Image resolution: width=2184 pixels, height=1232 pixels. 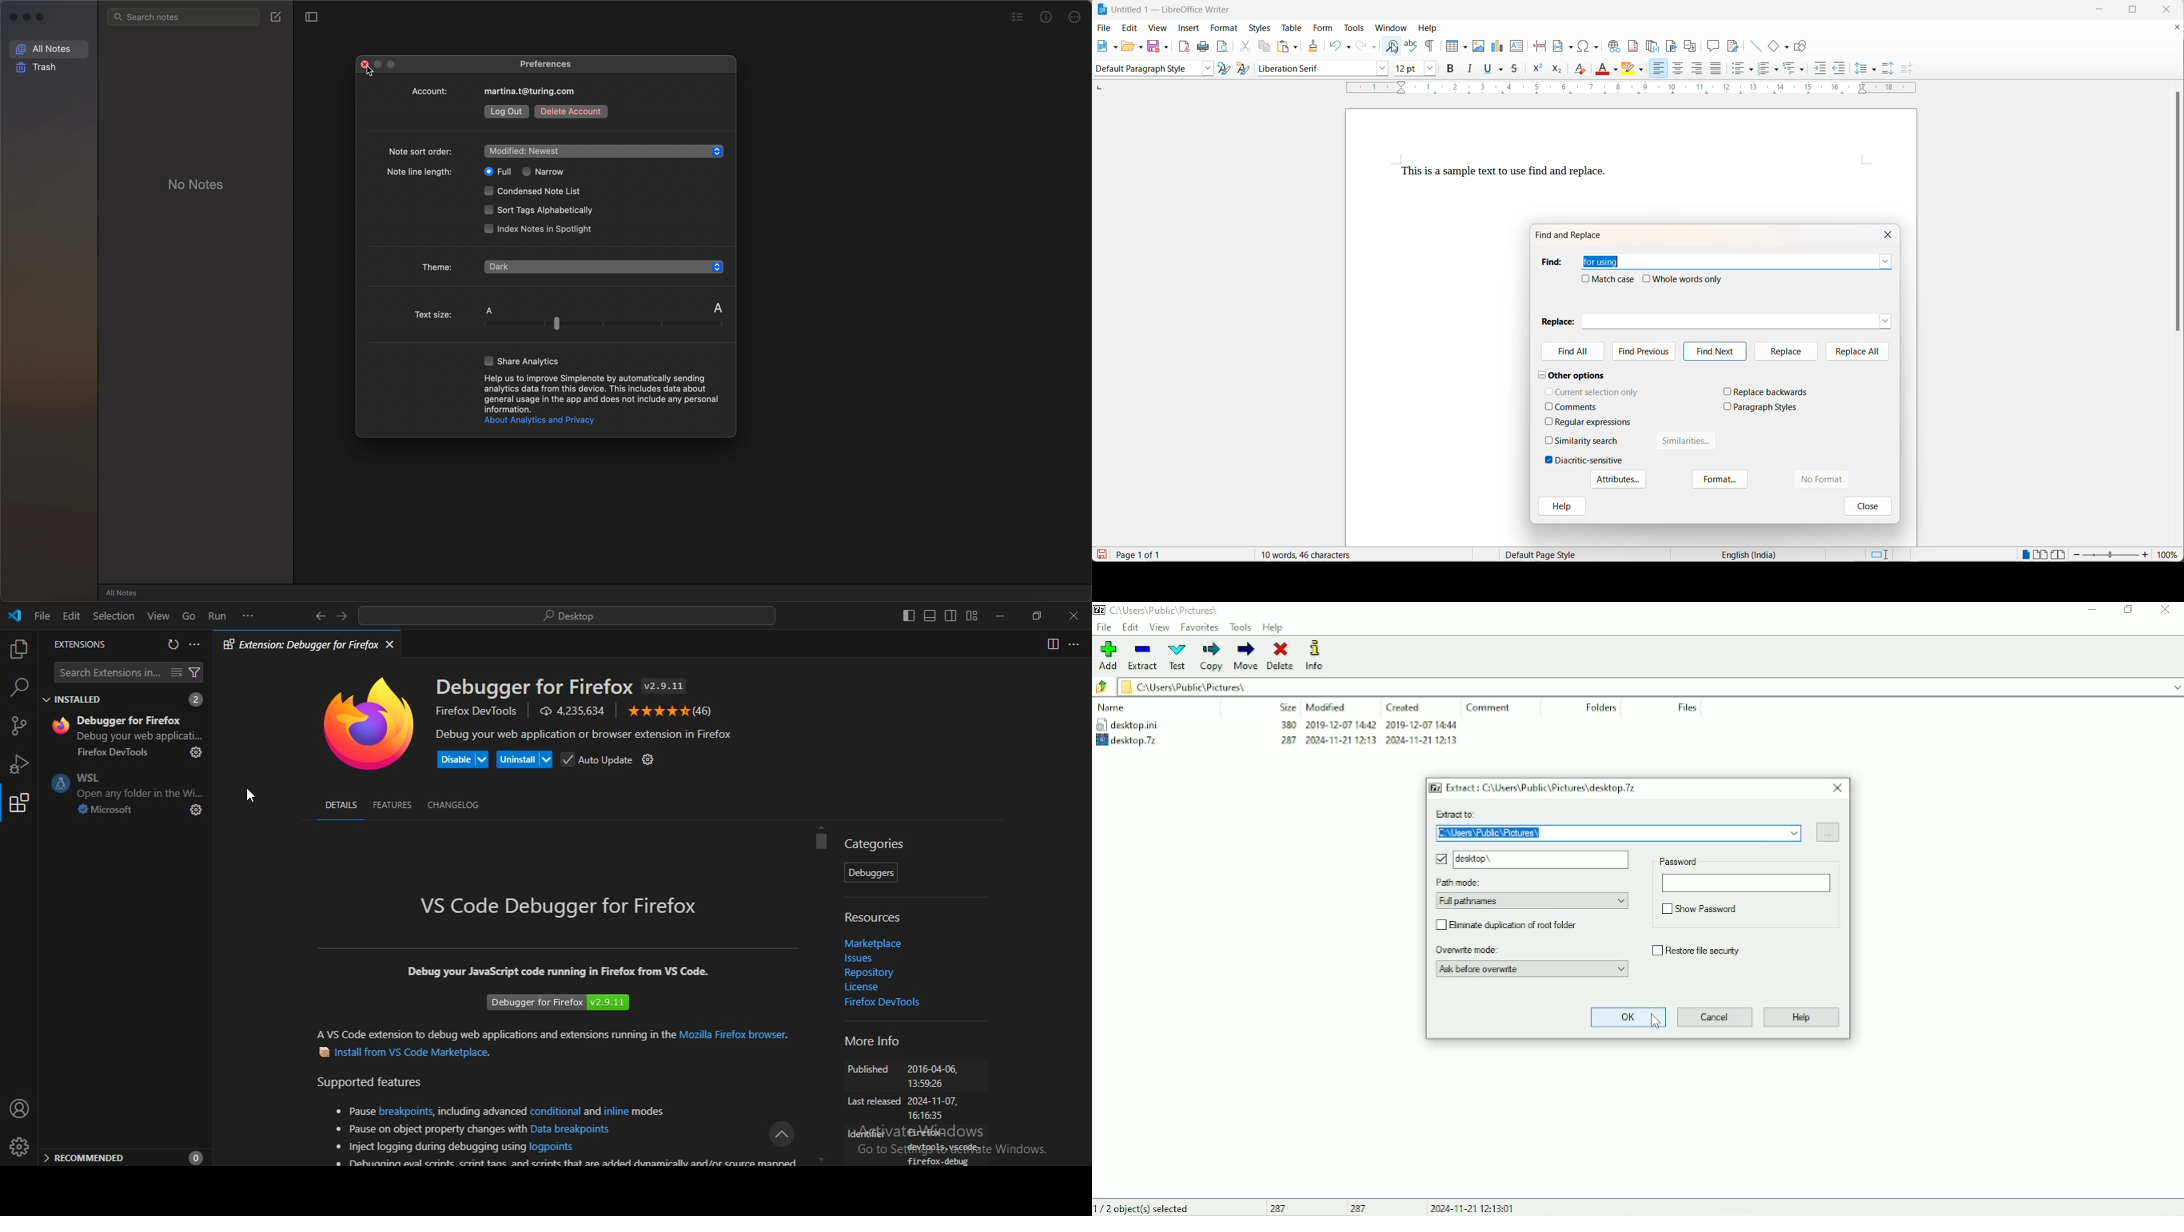 What do you see at coordinates (1654, 46) in the screenshot?
I see `insert endnote` at bounding box center [1654, 46].